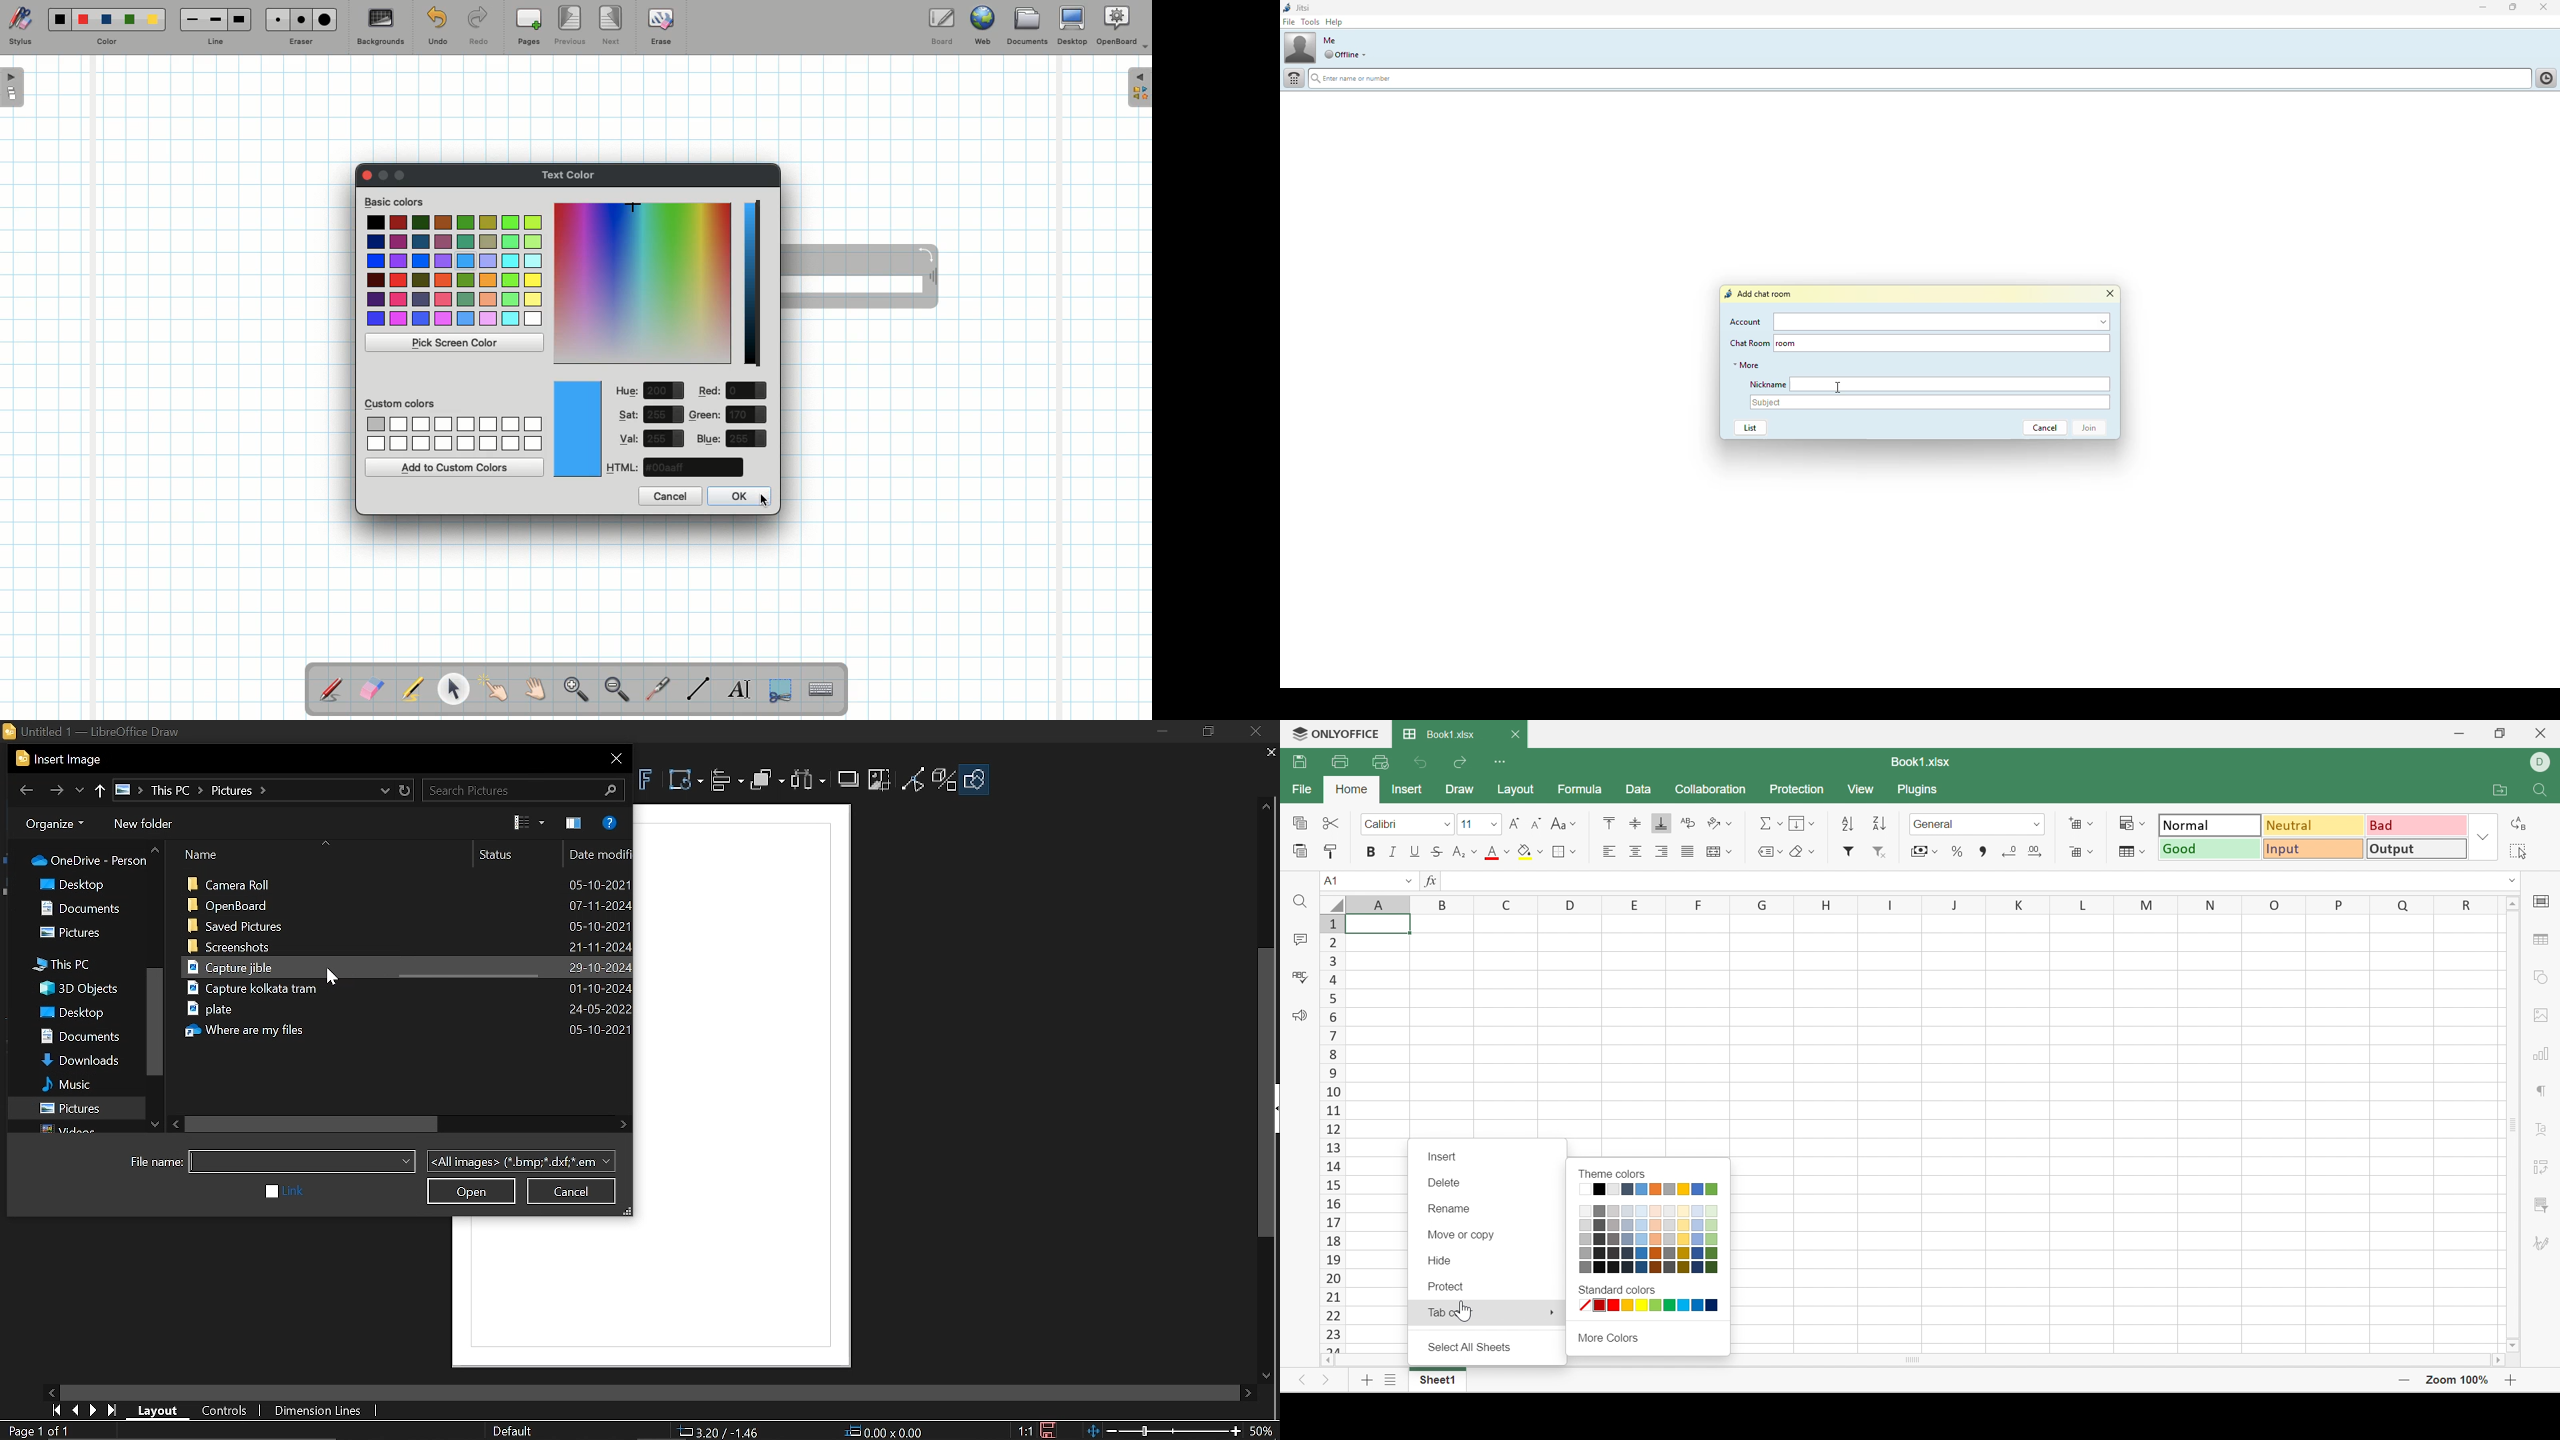  Describe the element at coordinates (1639, 790) in the screenshot. I see `Data` at that location.